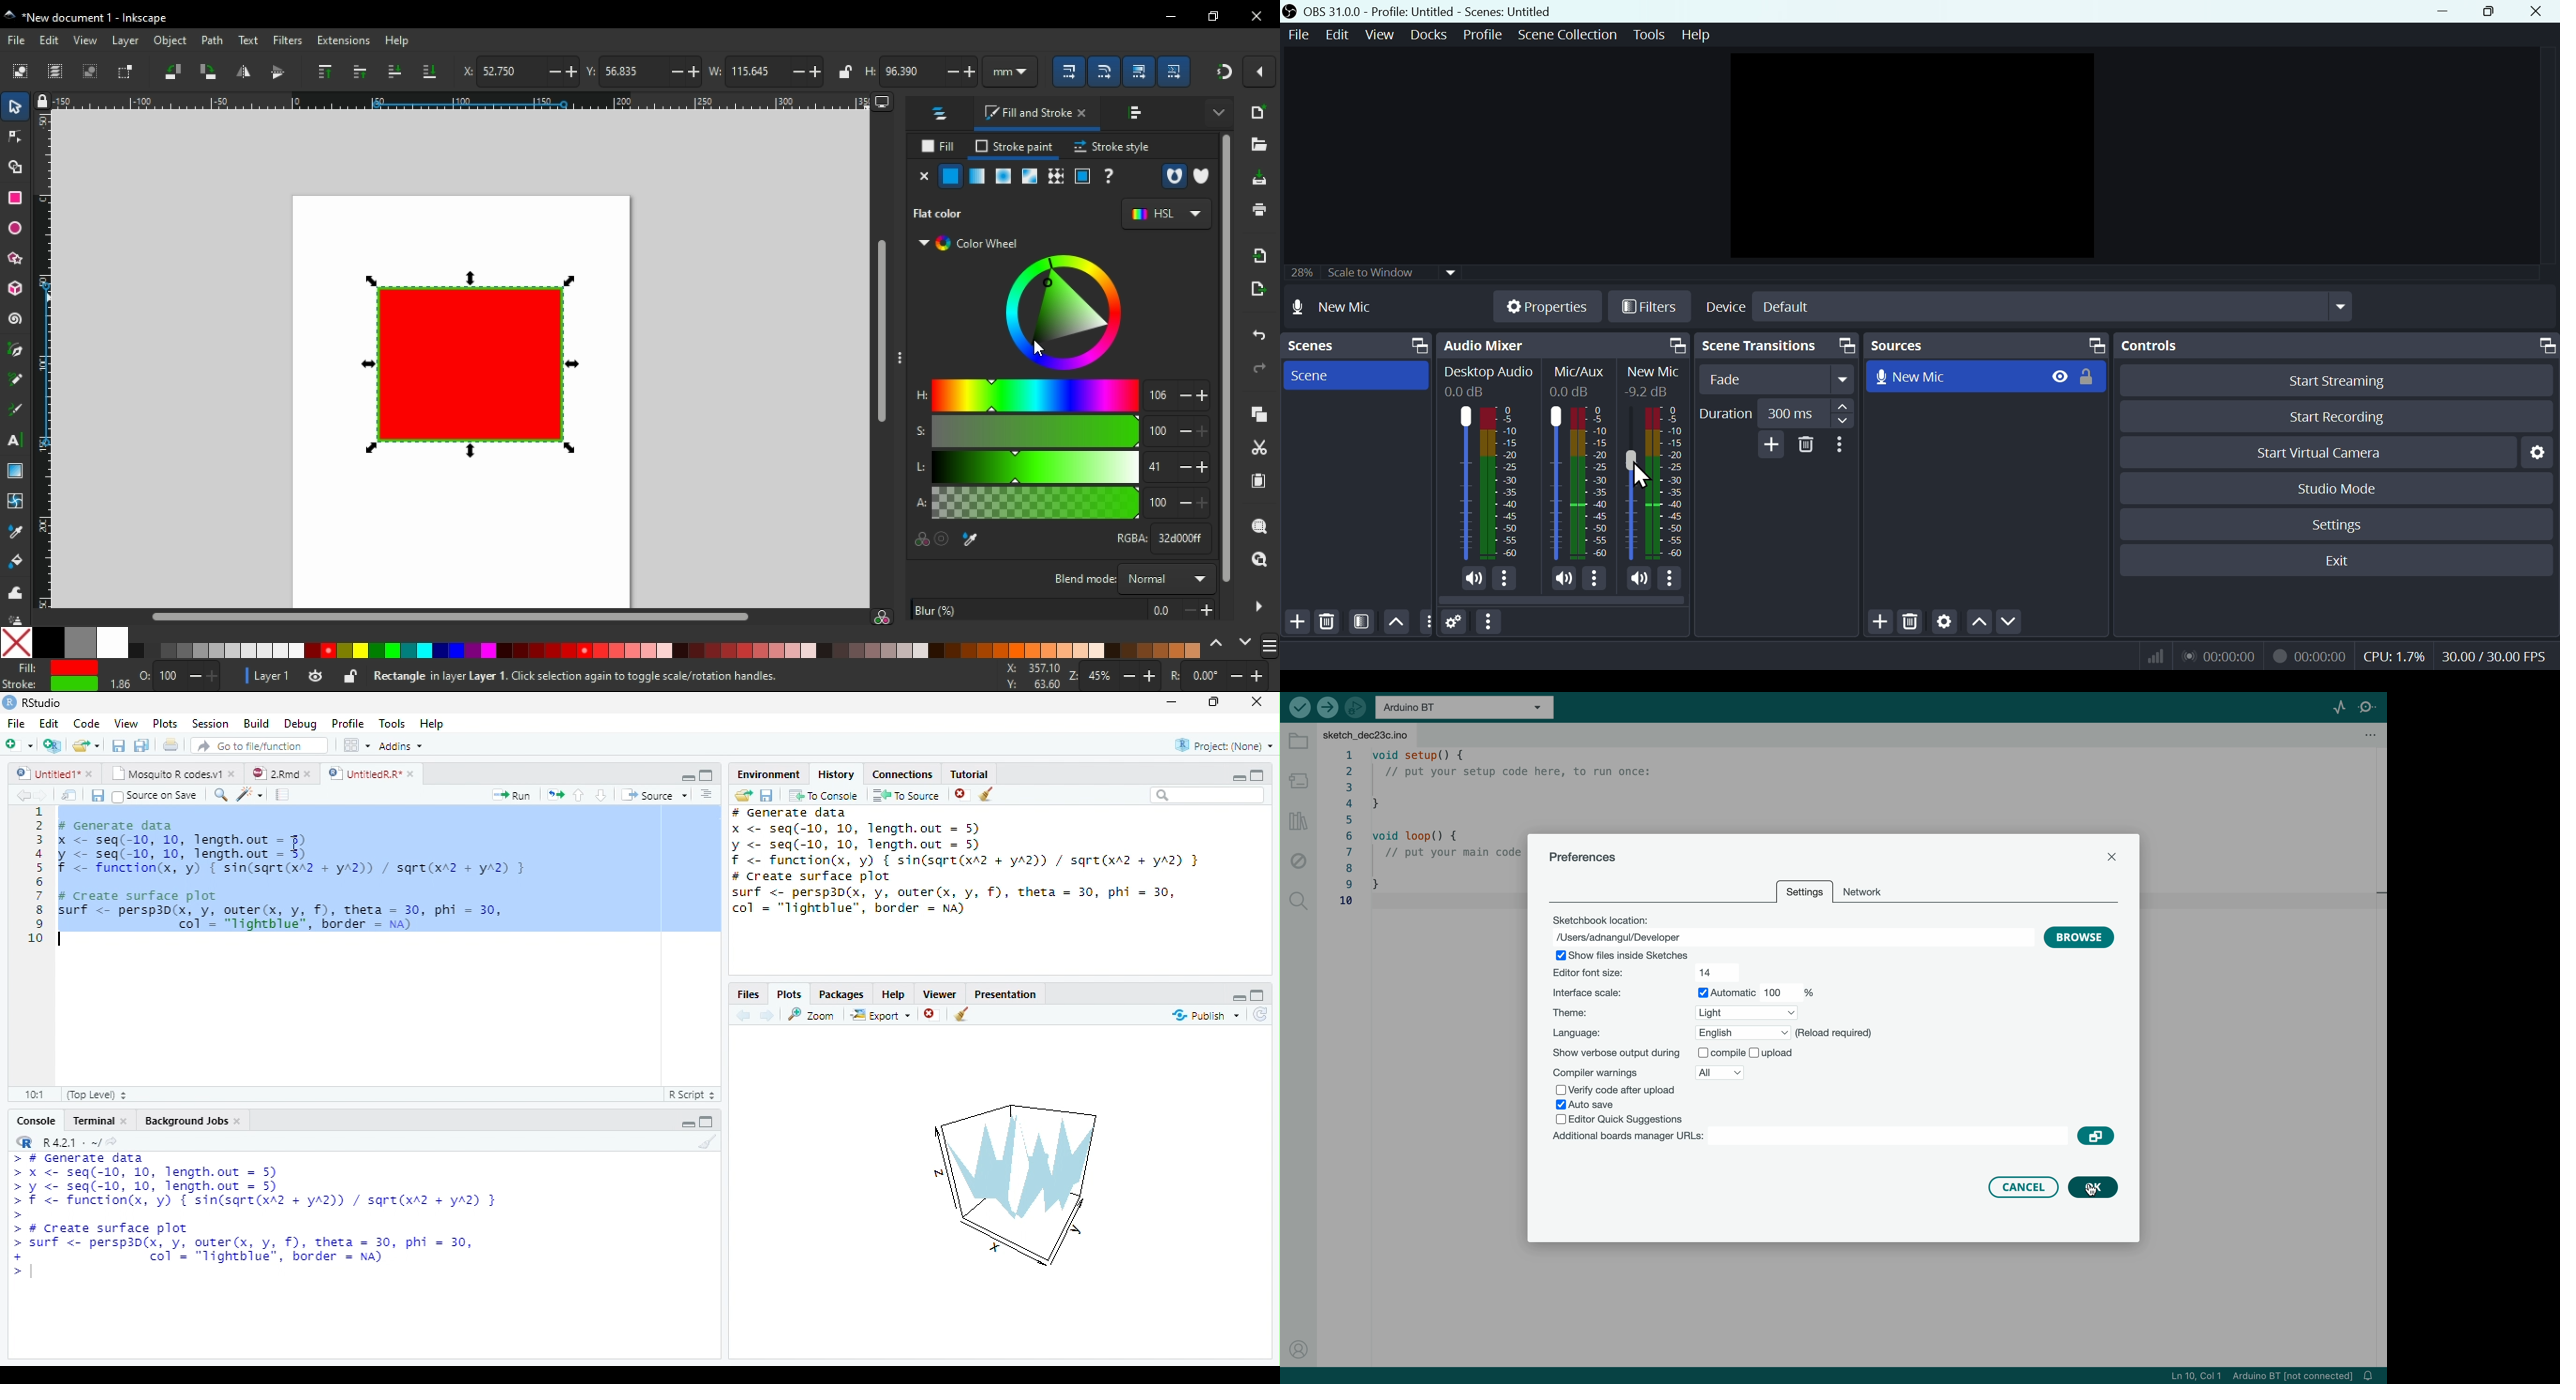  Describe the element at coordinates (1206, 1015) in the screenshot. I see `Publish` at that location.